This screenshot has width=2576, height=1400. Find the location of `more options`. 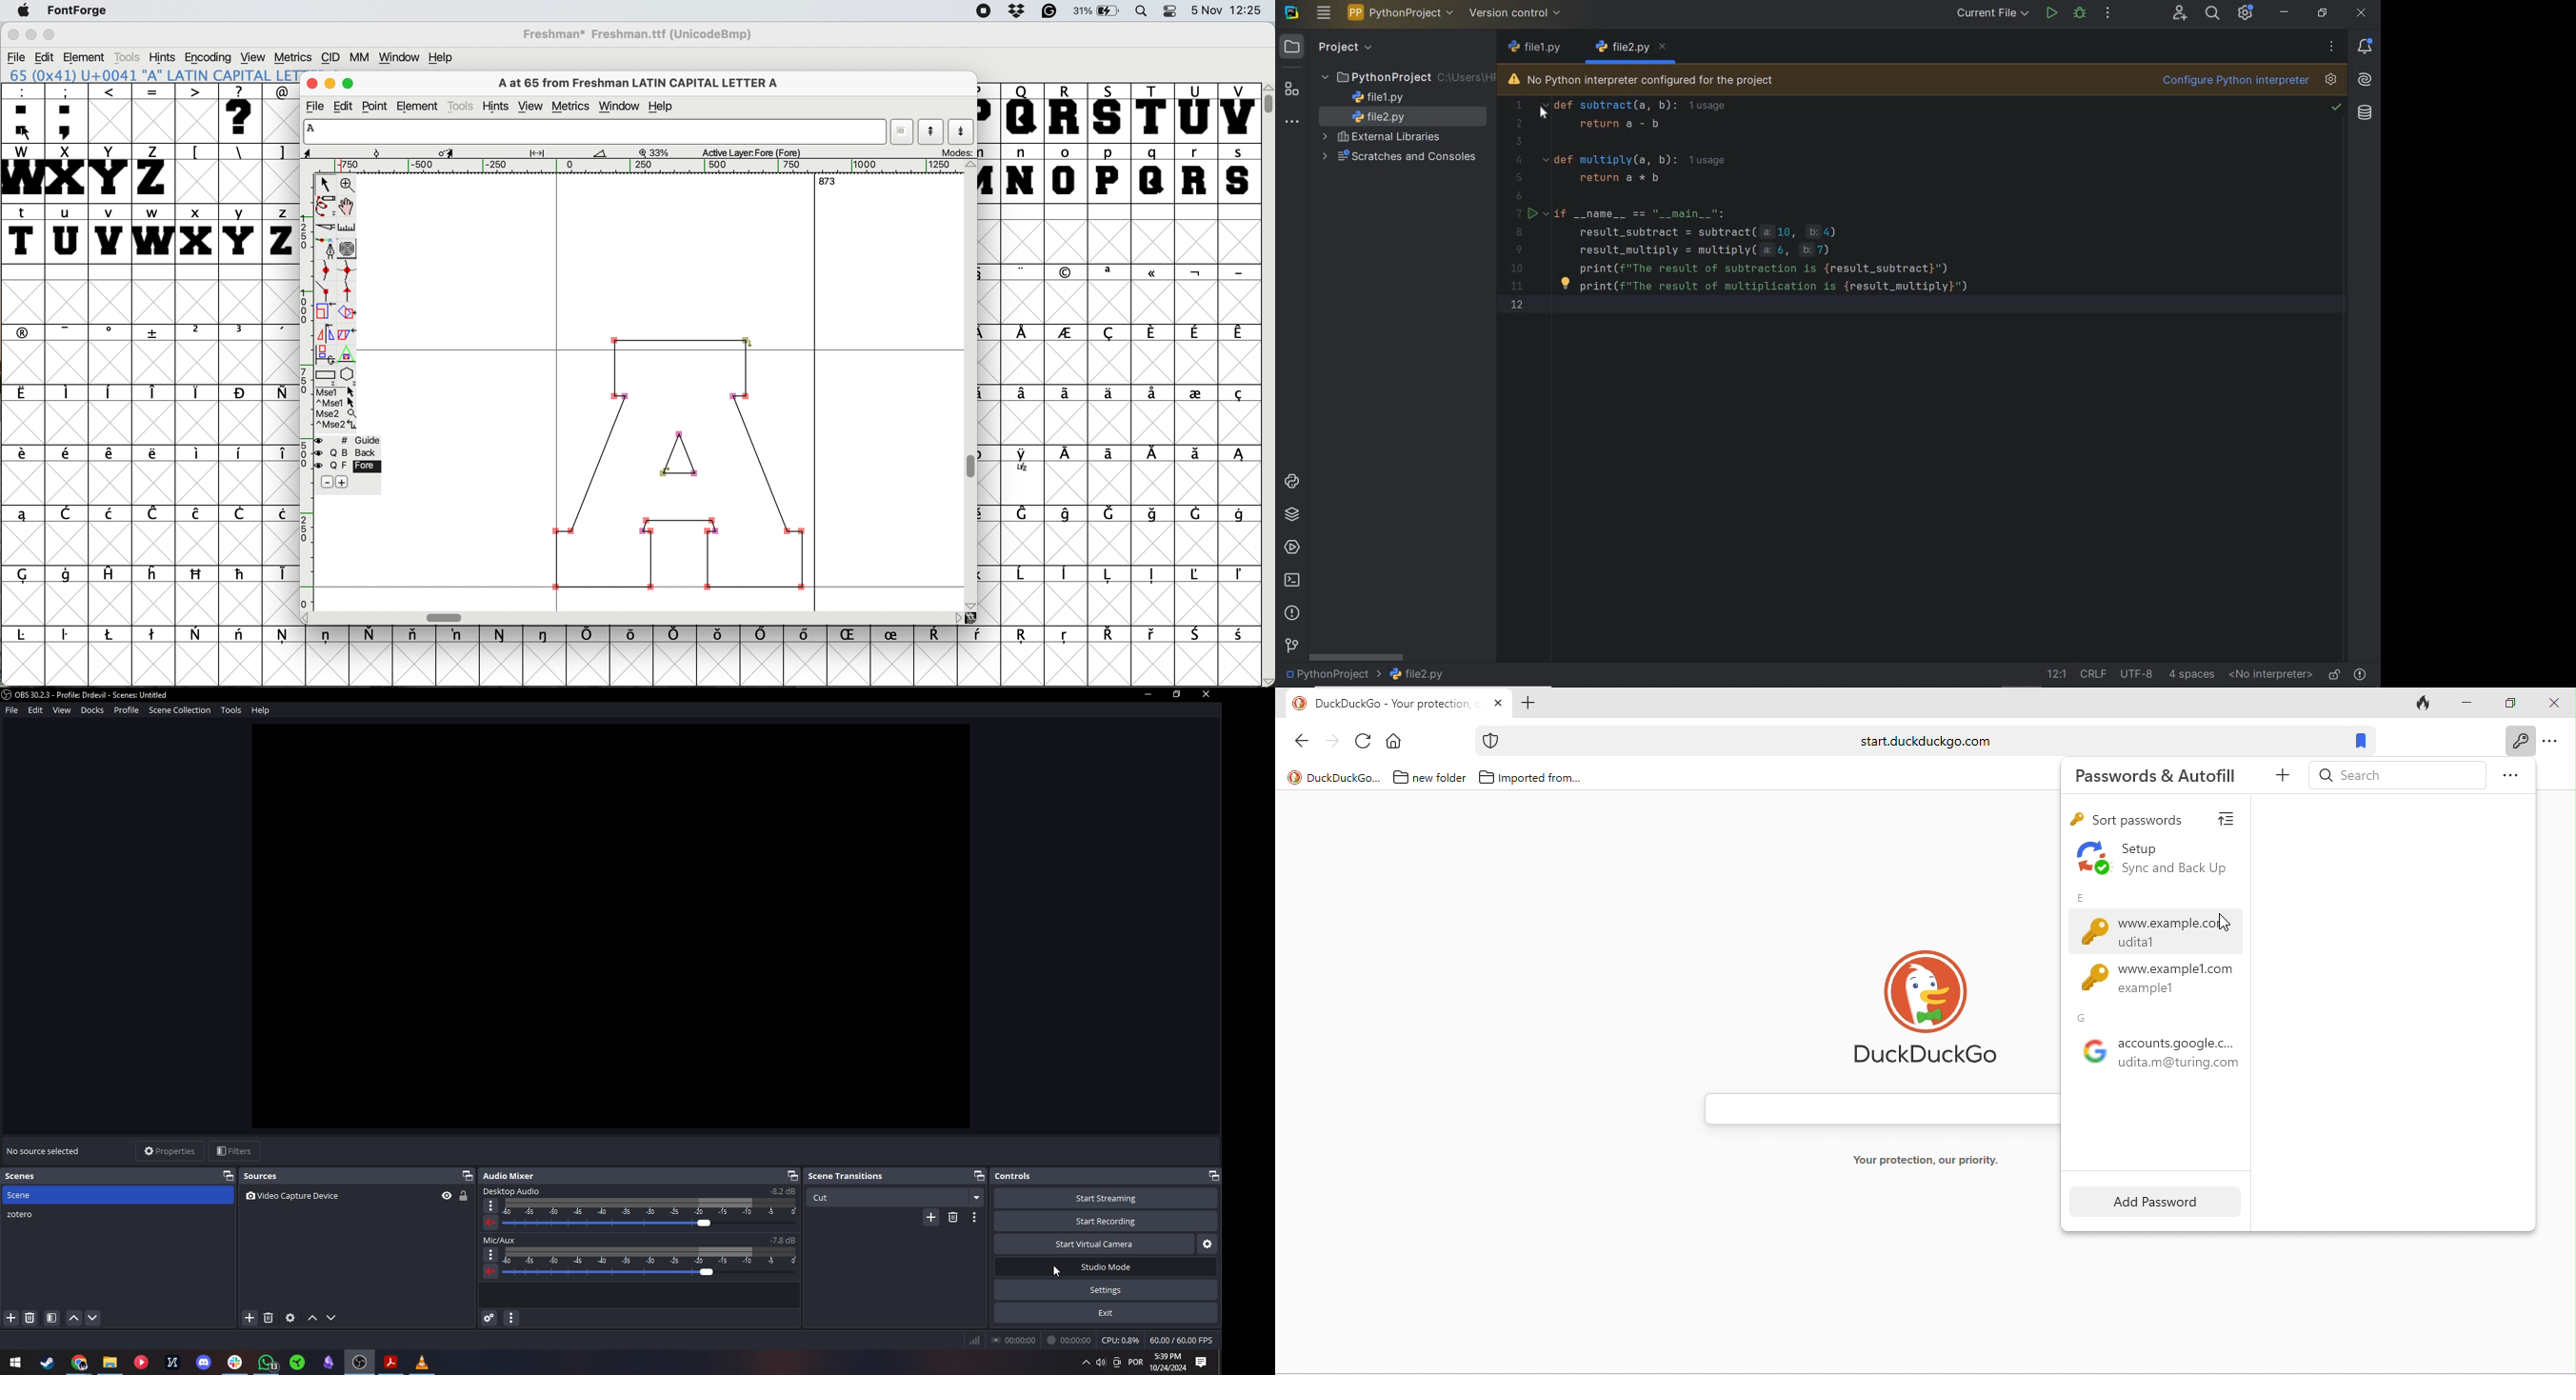

more options is located at coordinates (2331, 46).